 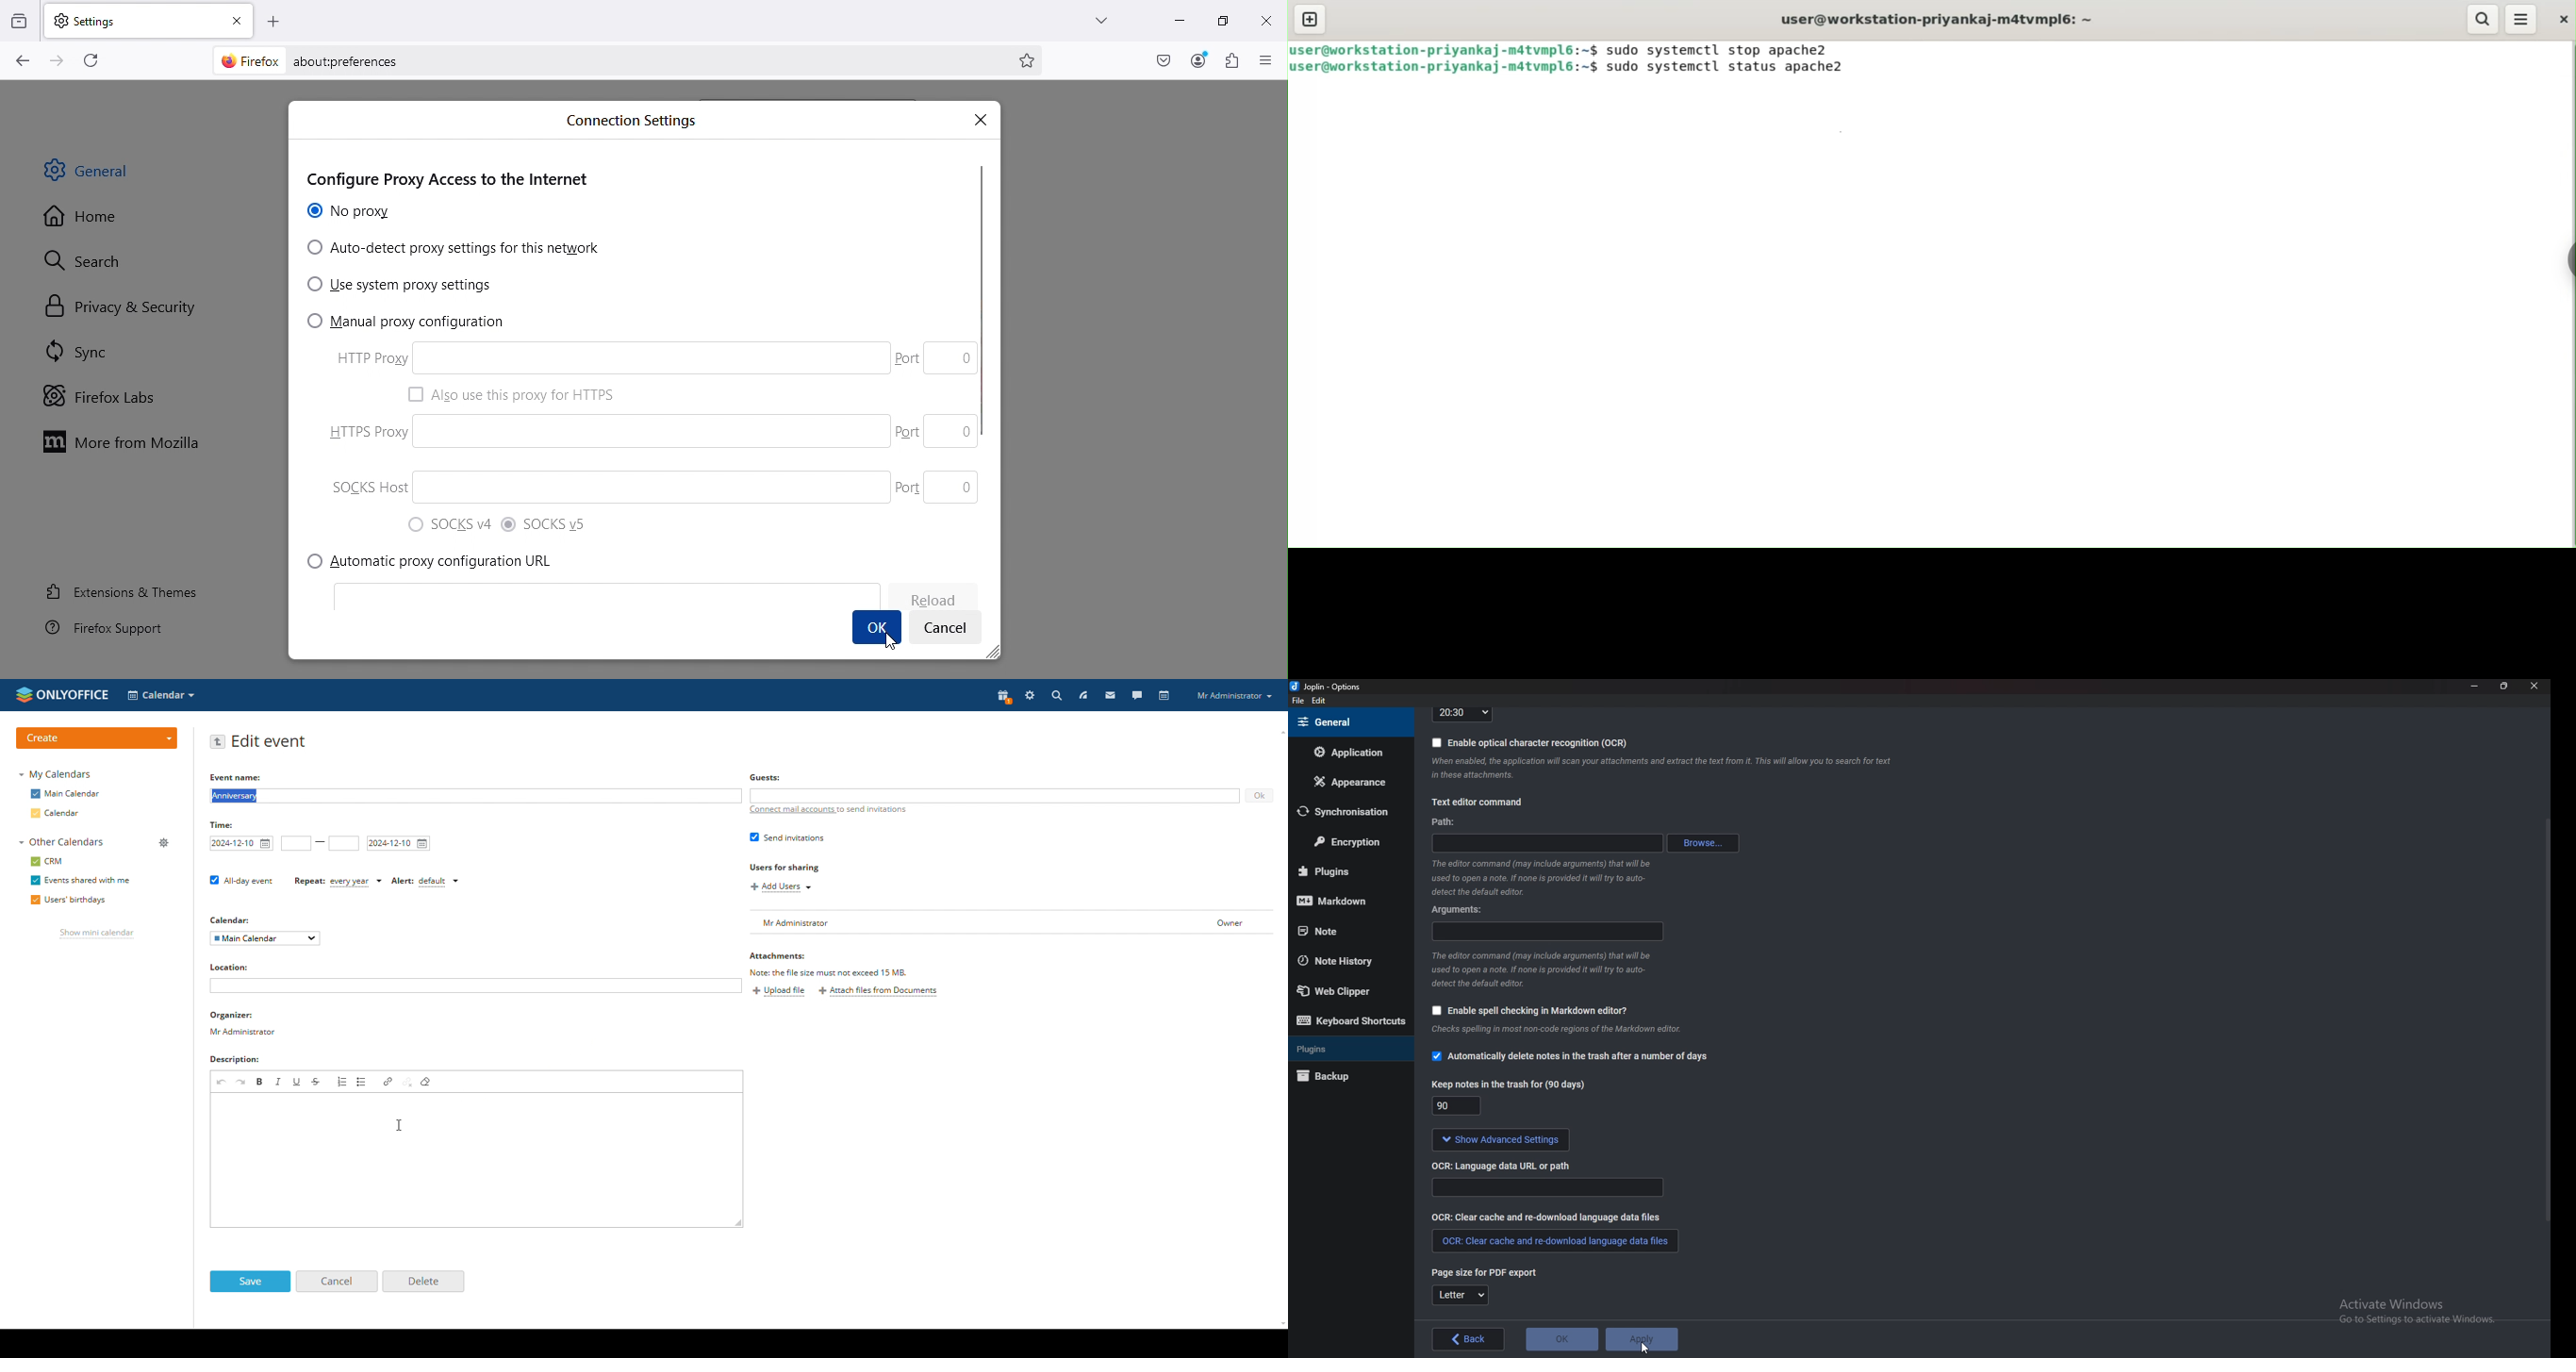 What do you see at coordinates (1300, 701) in the screenshot?
I see `file` at bounding box center [1300, 701].